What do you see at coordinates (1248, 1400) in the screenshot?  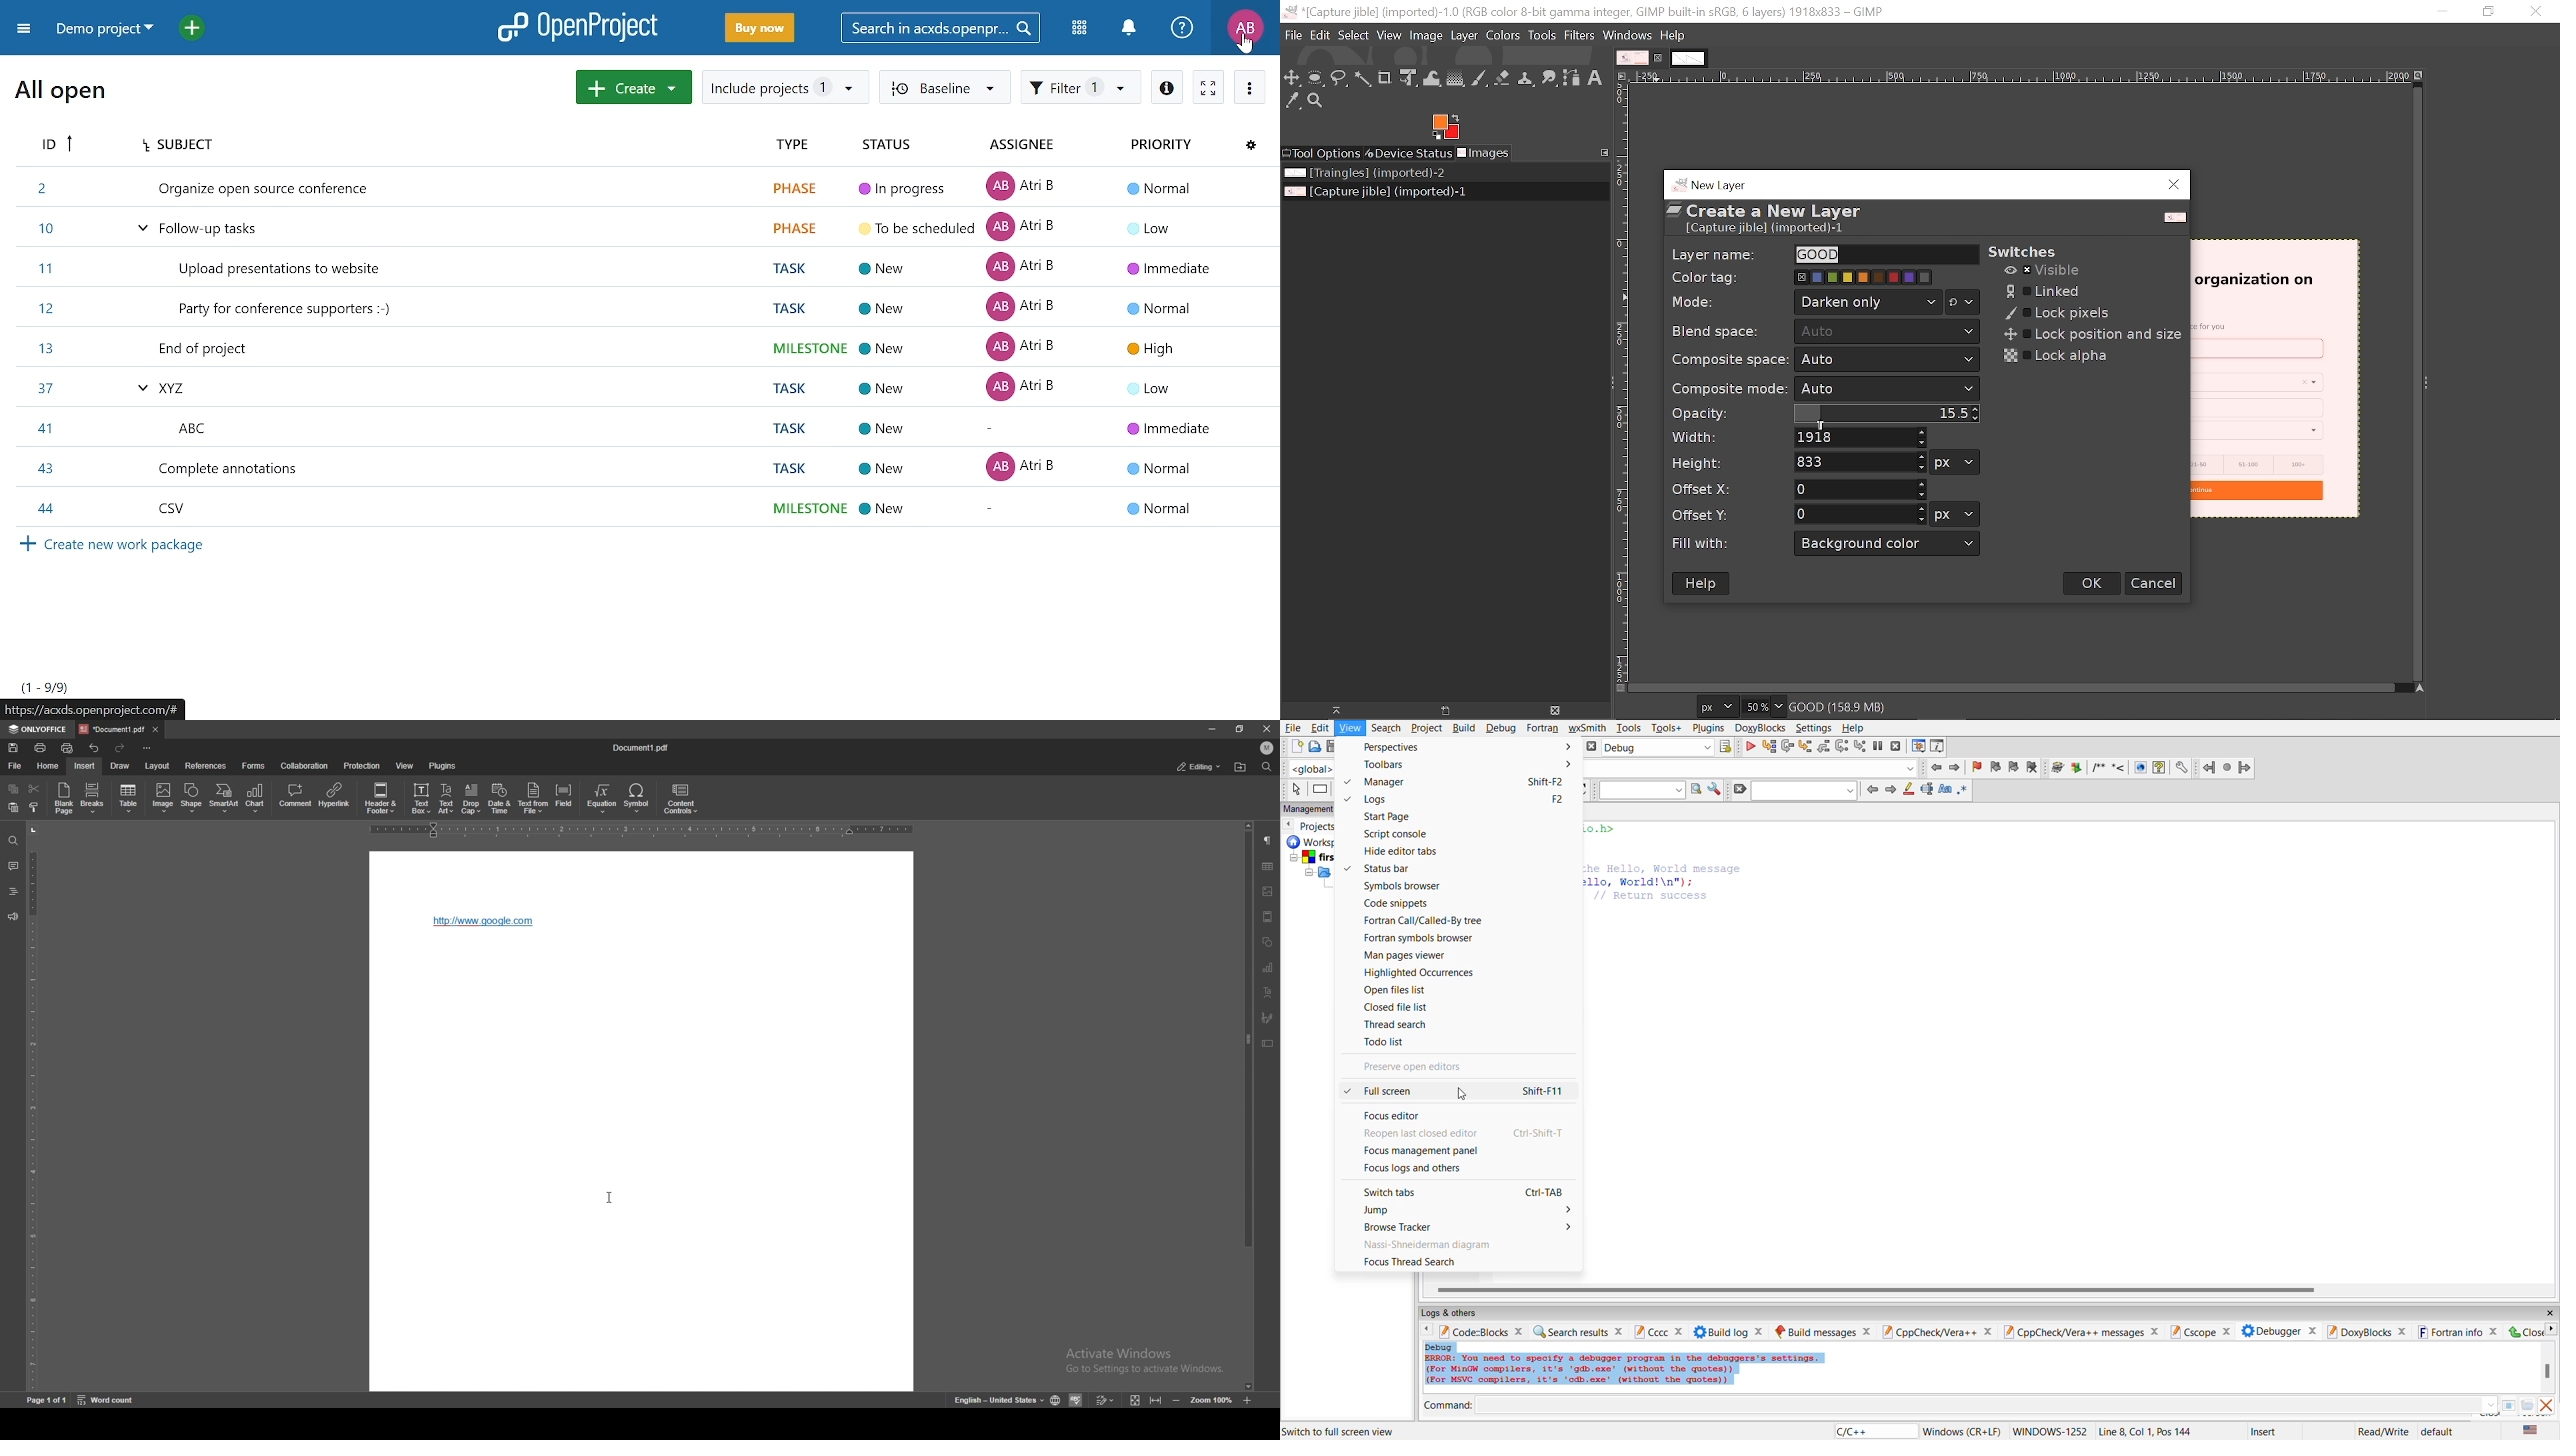 I see `zoom in` at bounding box center [1248, 1400].